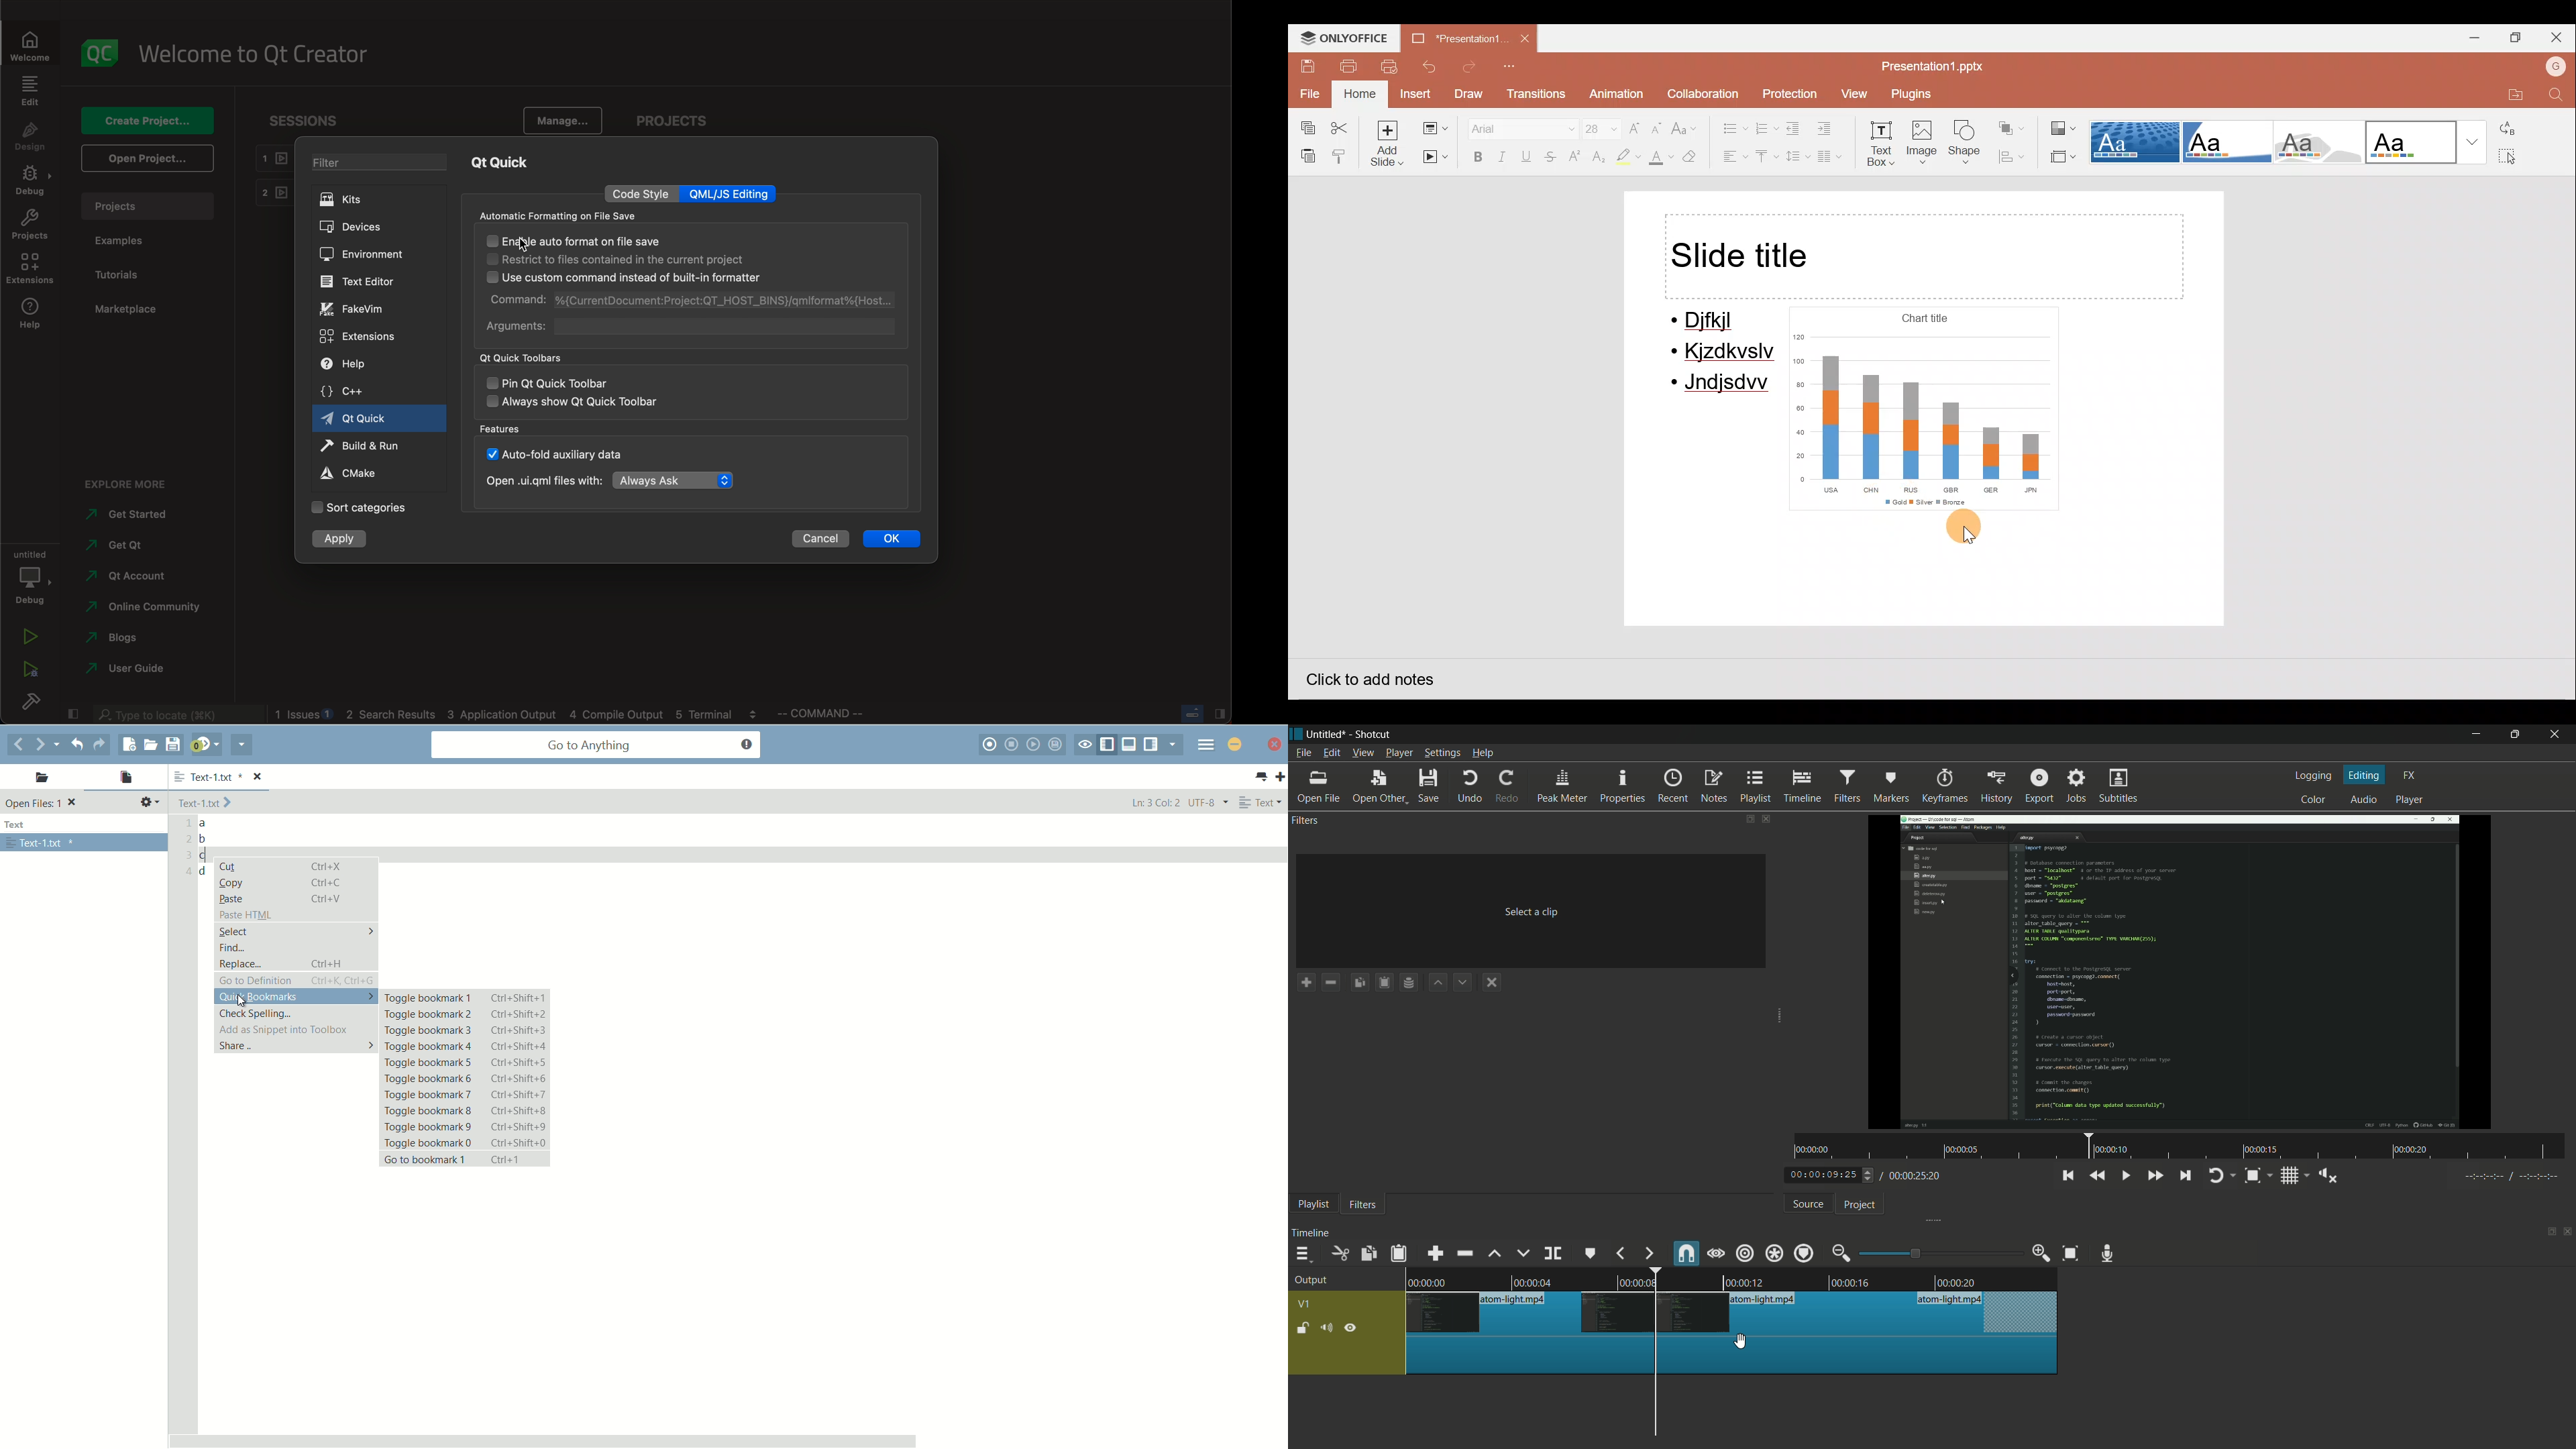 This screenshot has height=1456, width=2576. What do you see at coordinates (1362, 754) in the screenshot?
I see `view menu` at bounding box center [1362, 754].